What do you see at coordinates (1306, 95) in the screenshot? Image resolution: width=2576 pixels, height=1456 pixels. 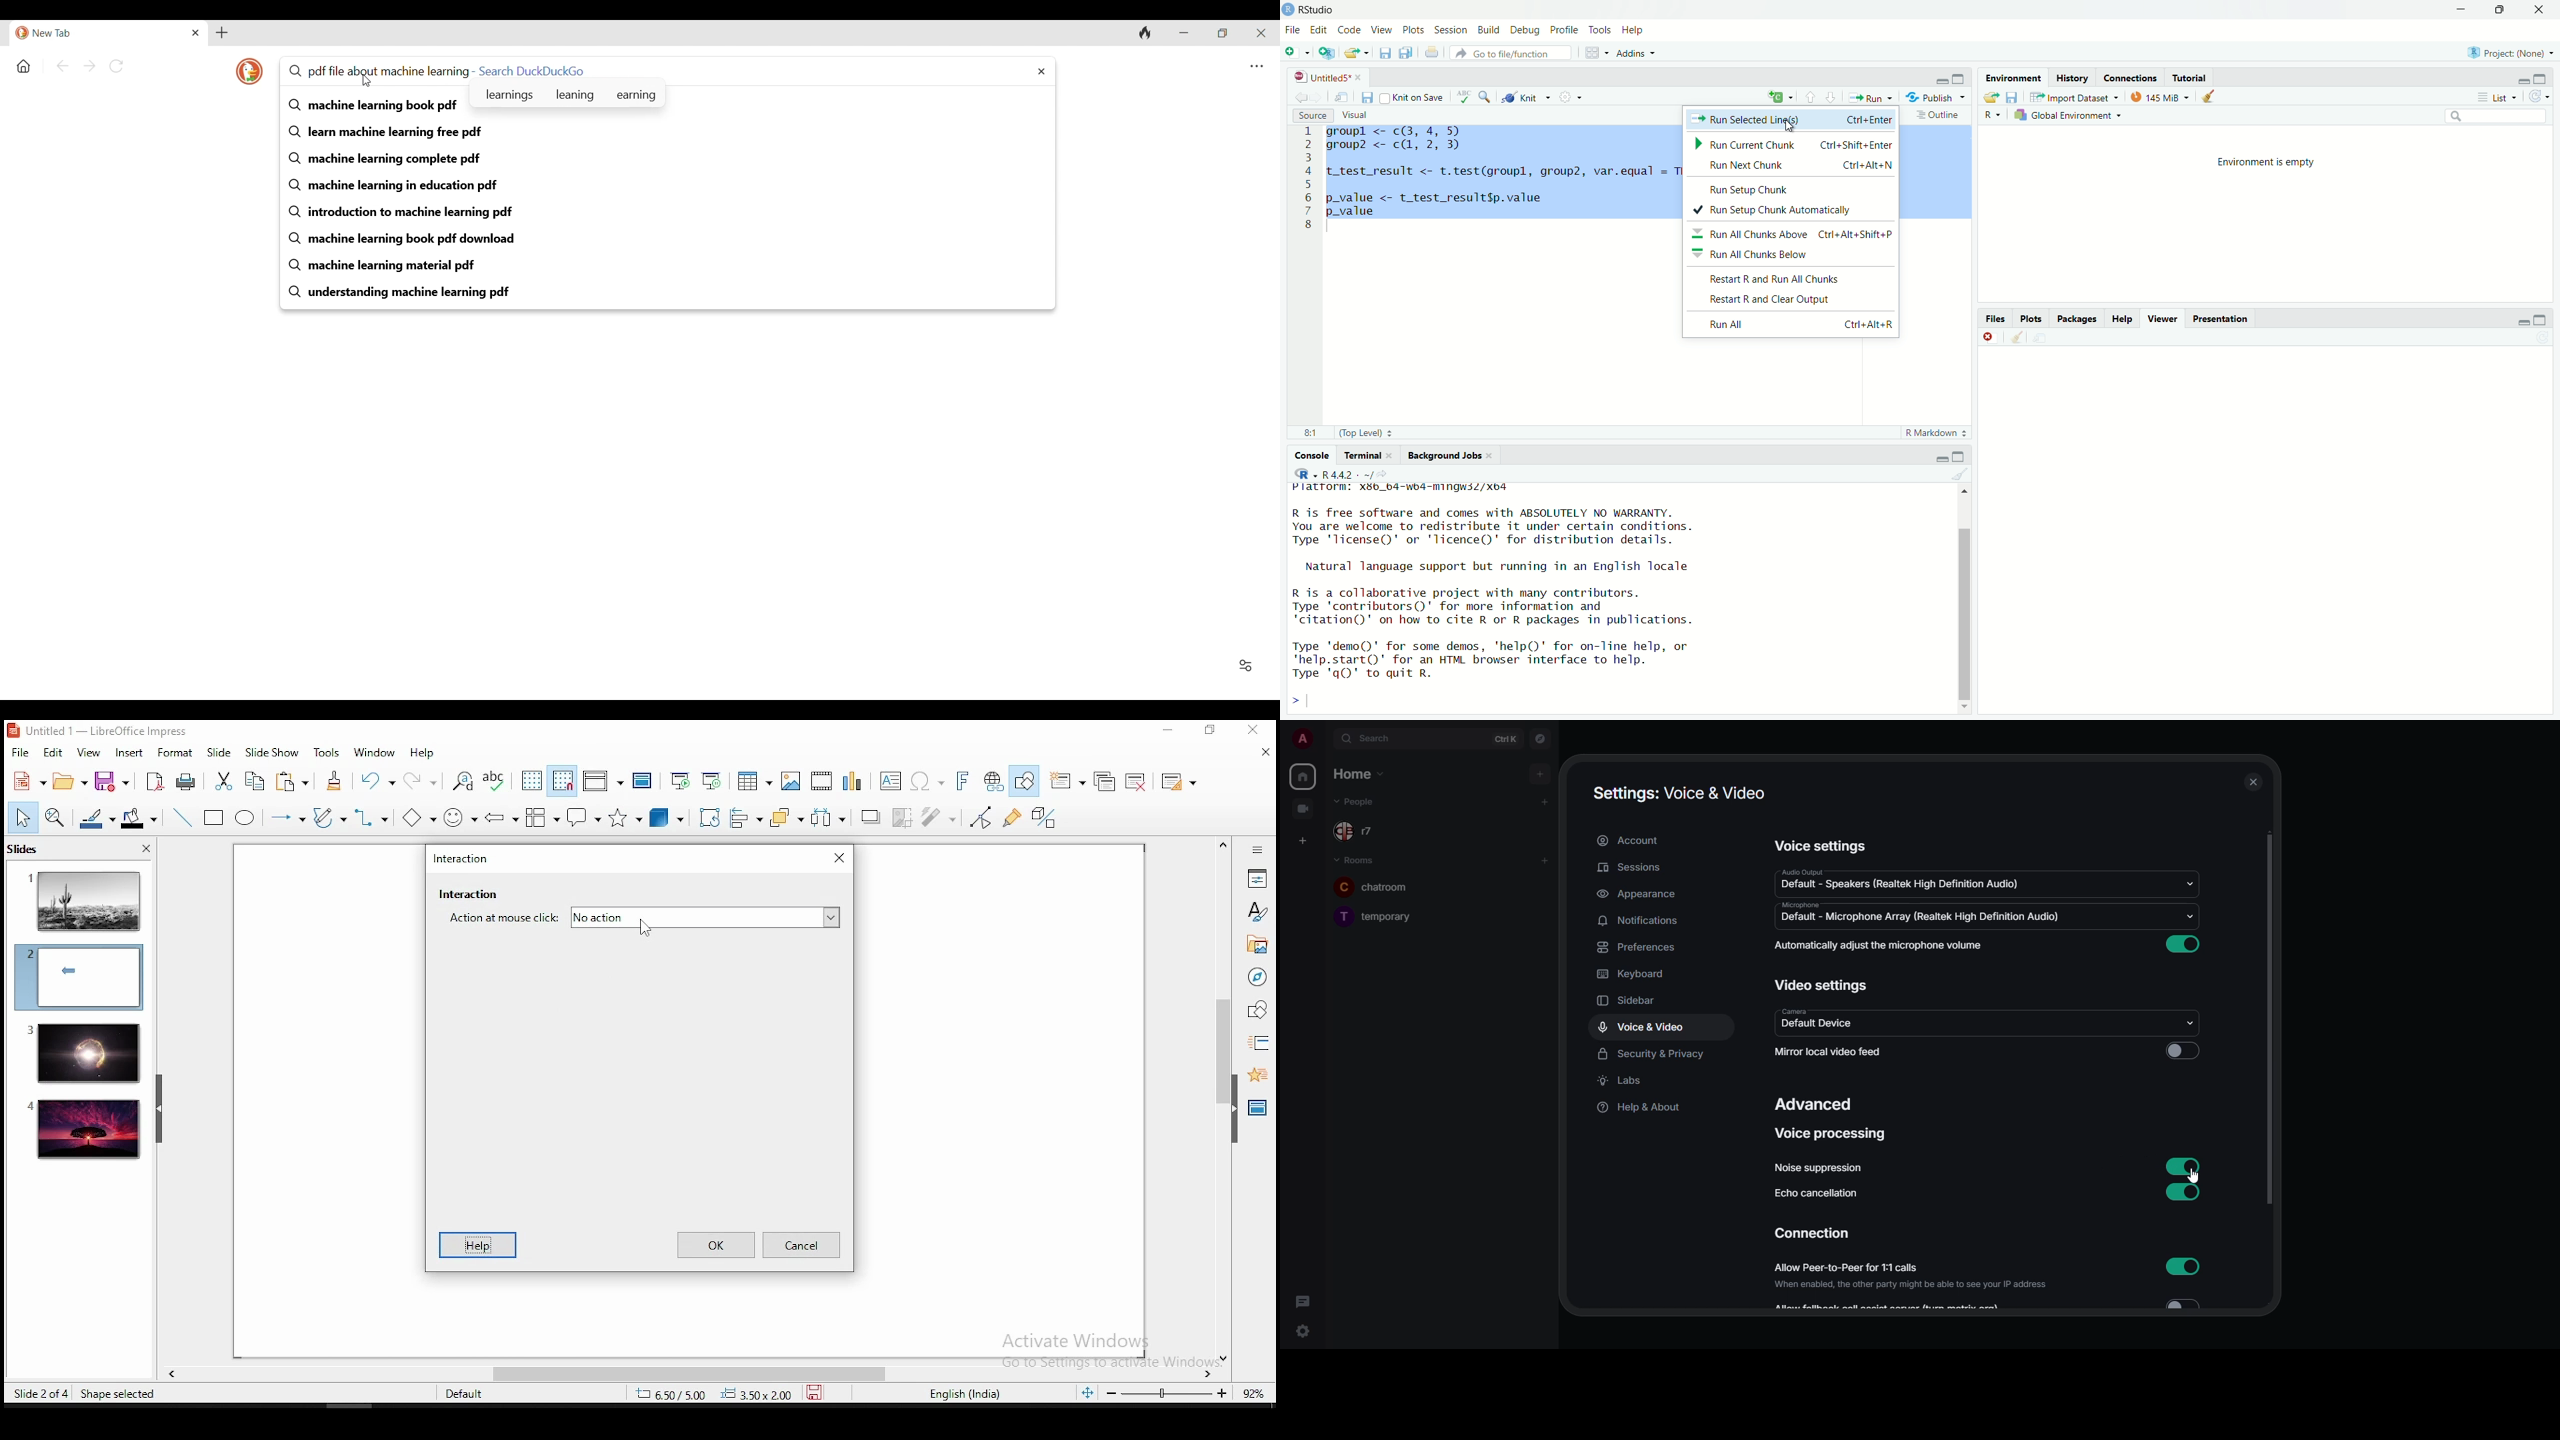 I see `go back` at bounding box center [1306, 95].